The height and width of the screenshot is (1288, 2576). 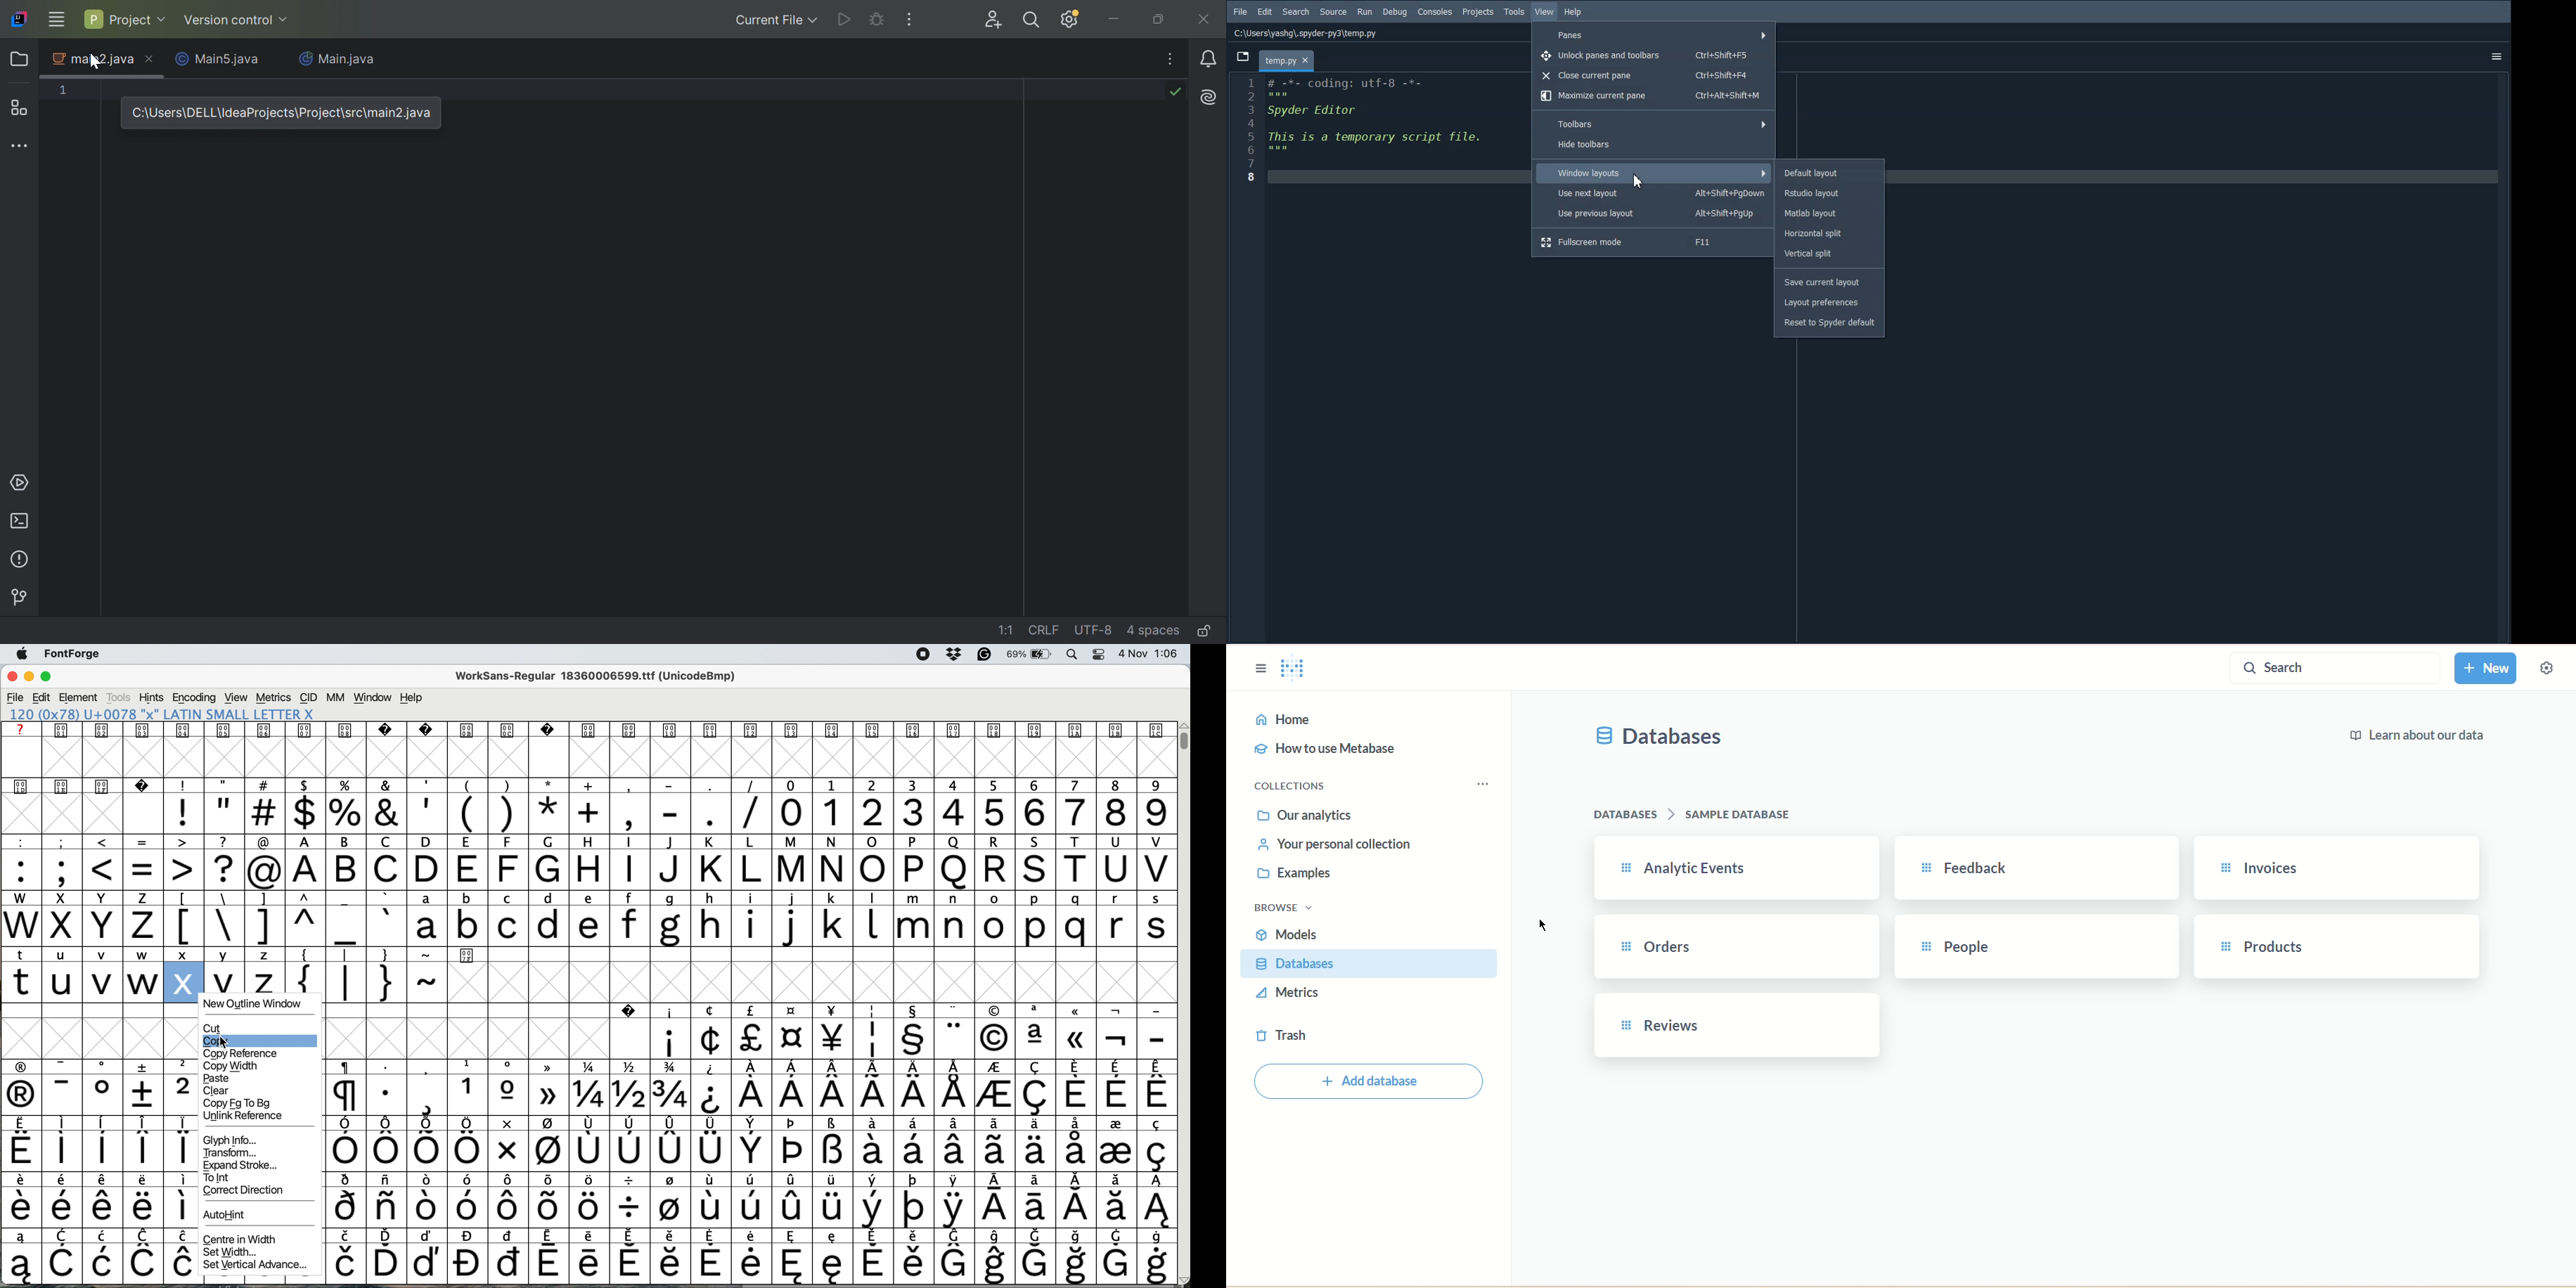 I want to click on cut, so click(x=214, y=1028).